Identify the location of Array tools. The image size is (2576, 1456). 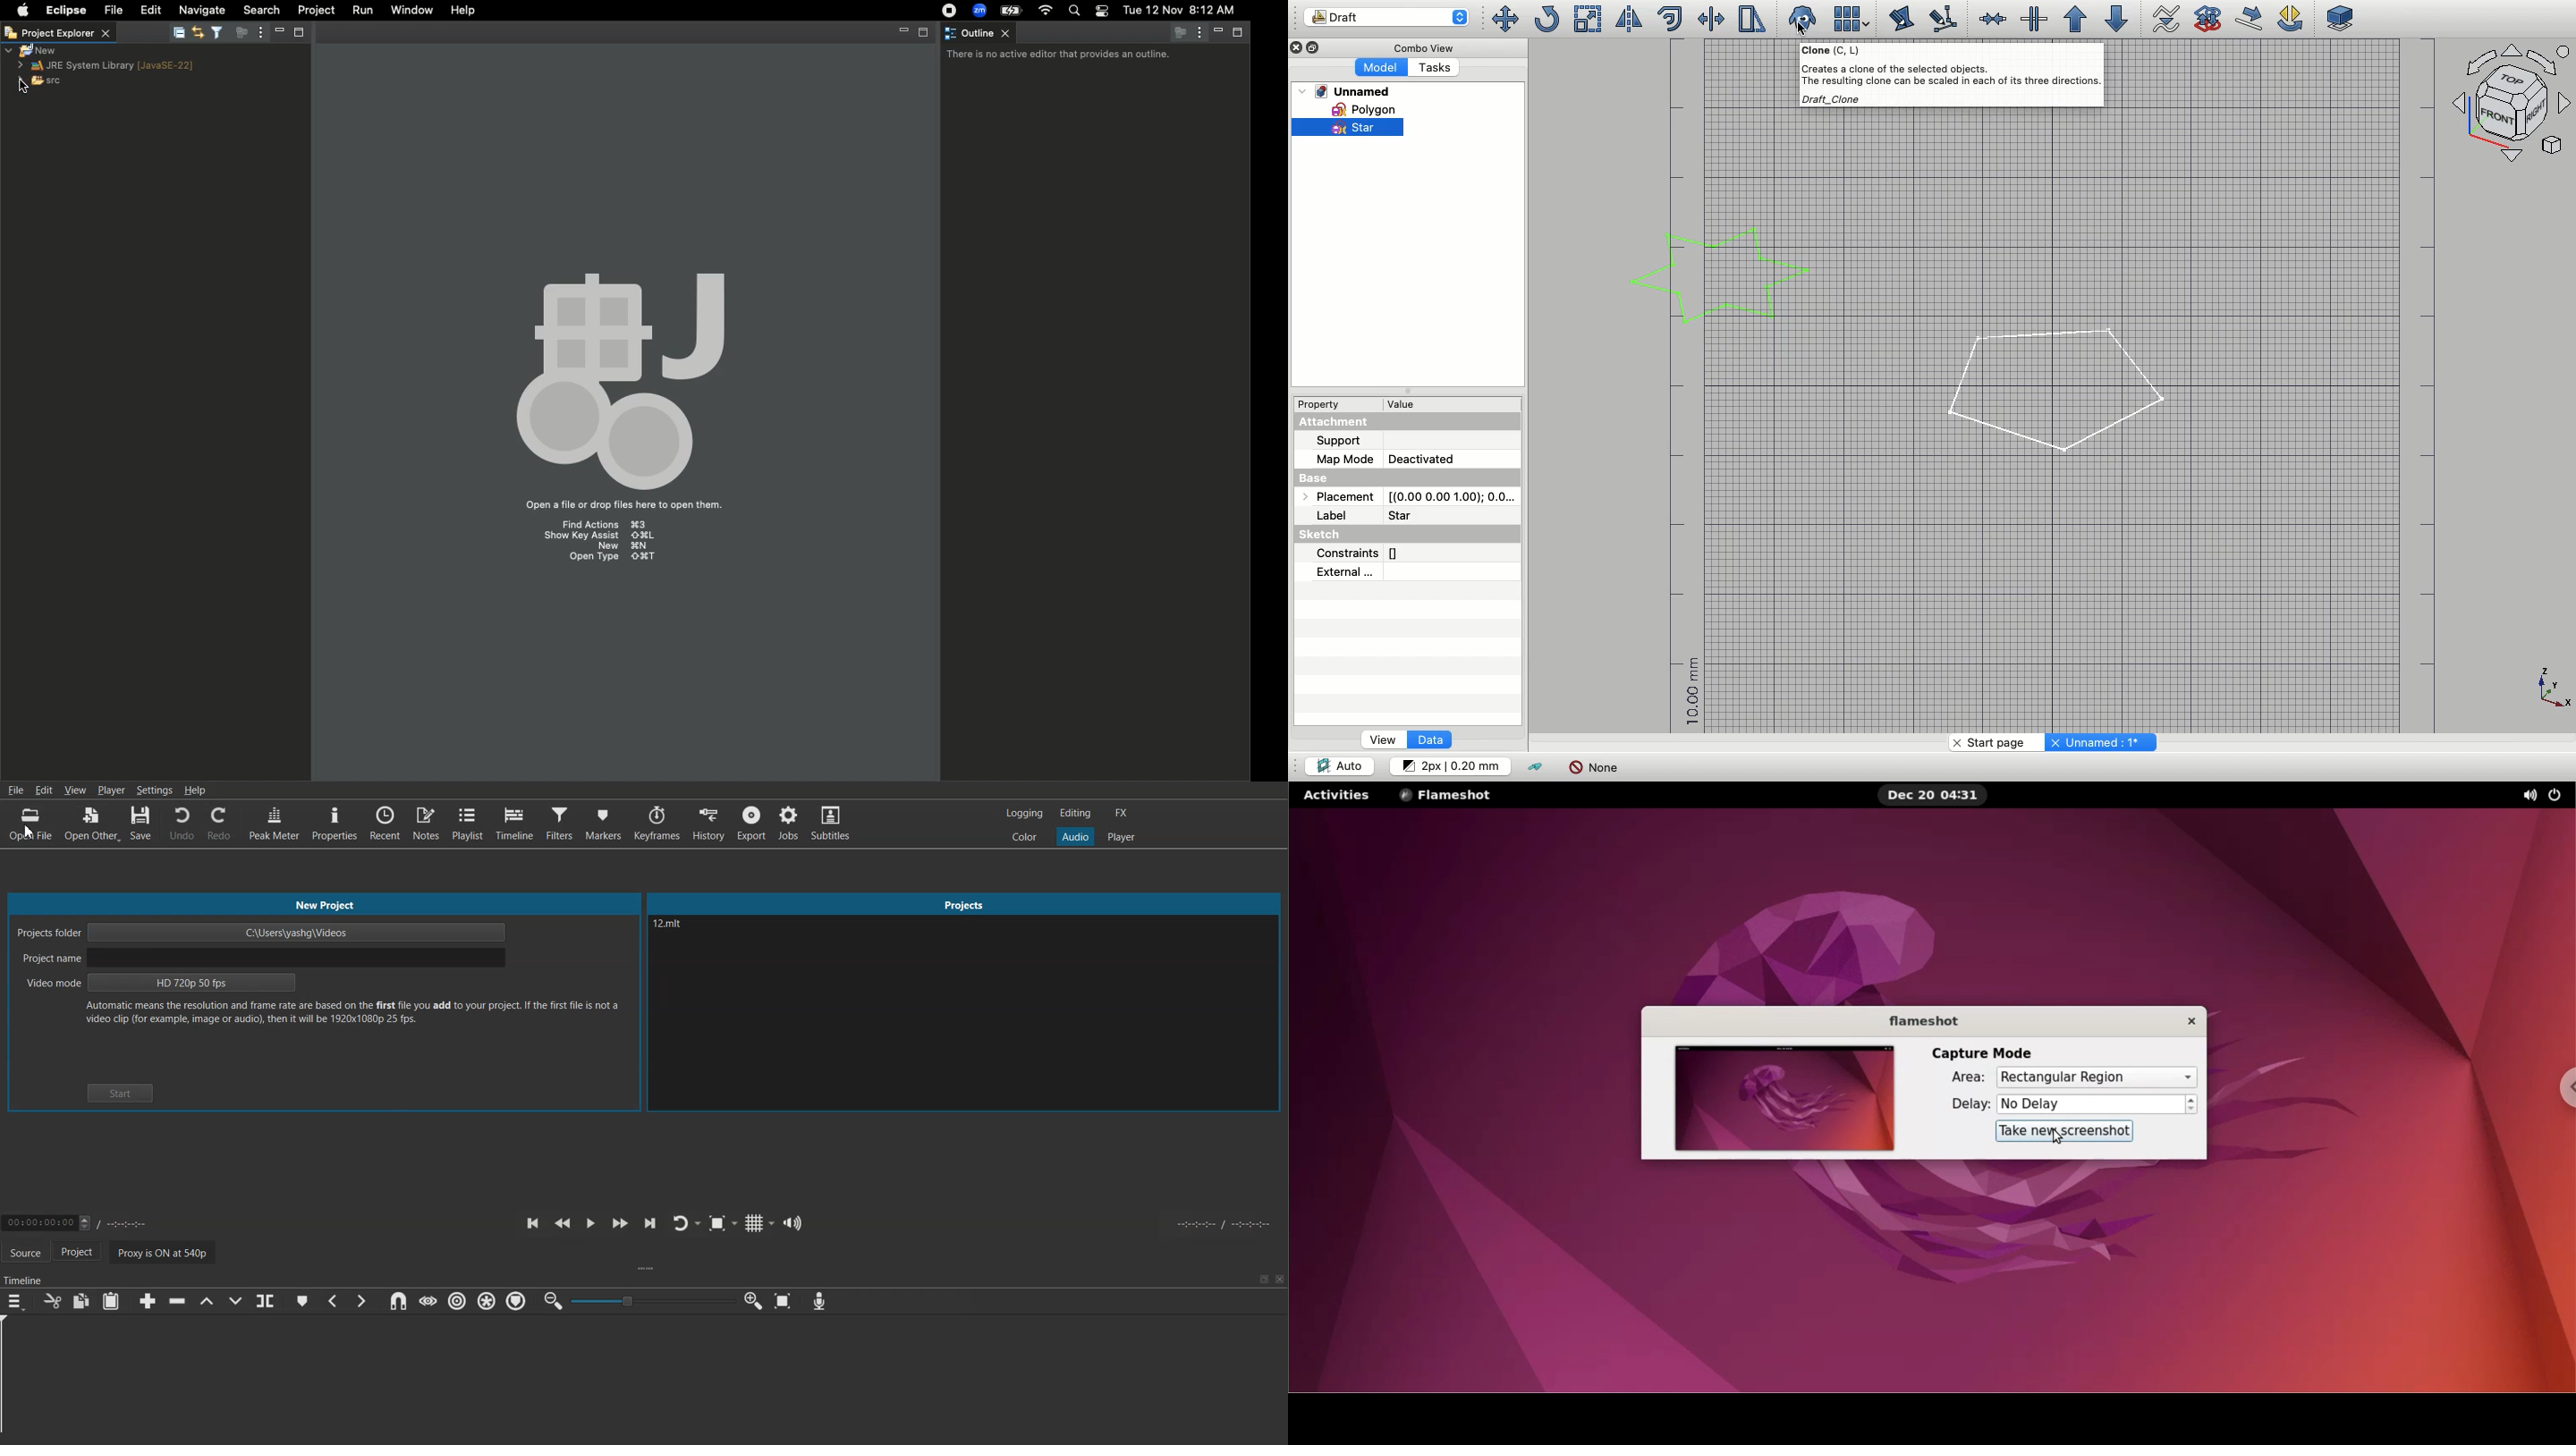
(1849, 19).